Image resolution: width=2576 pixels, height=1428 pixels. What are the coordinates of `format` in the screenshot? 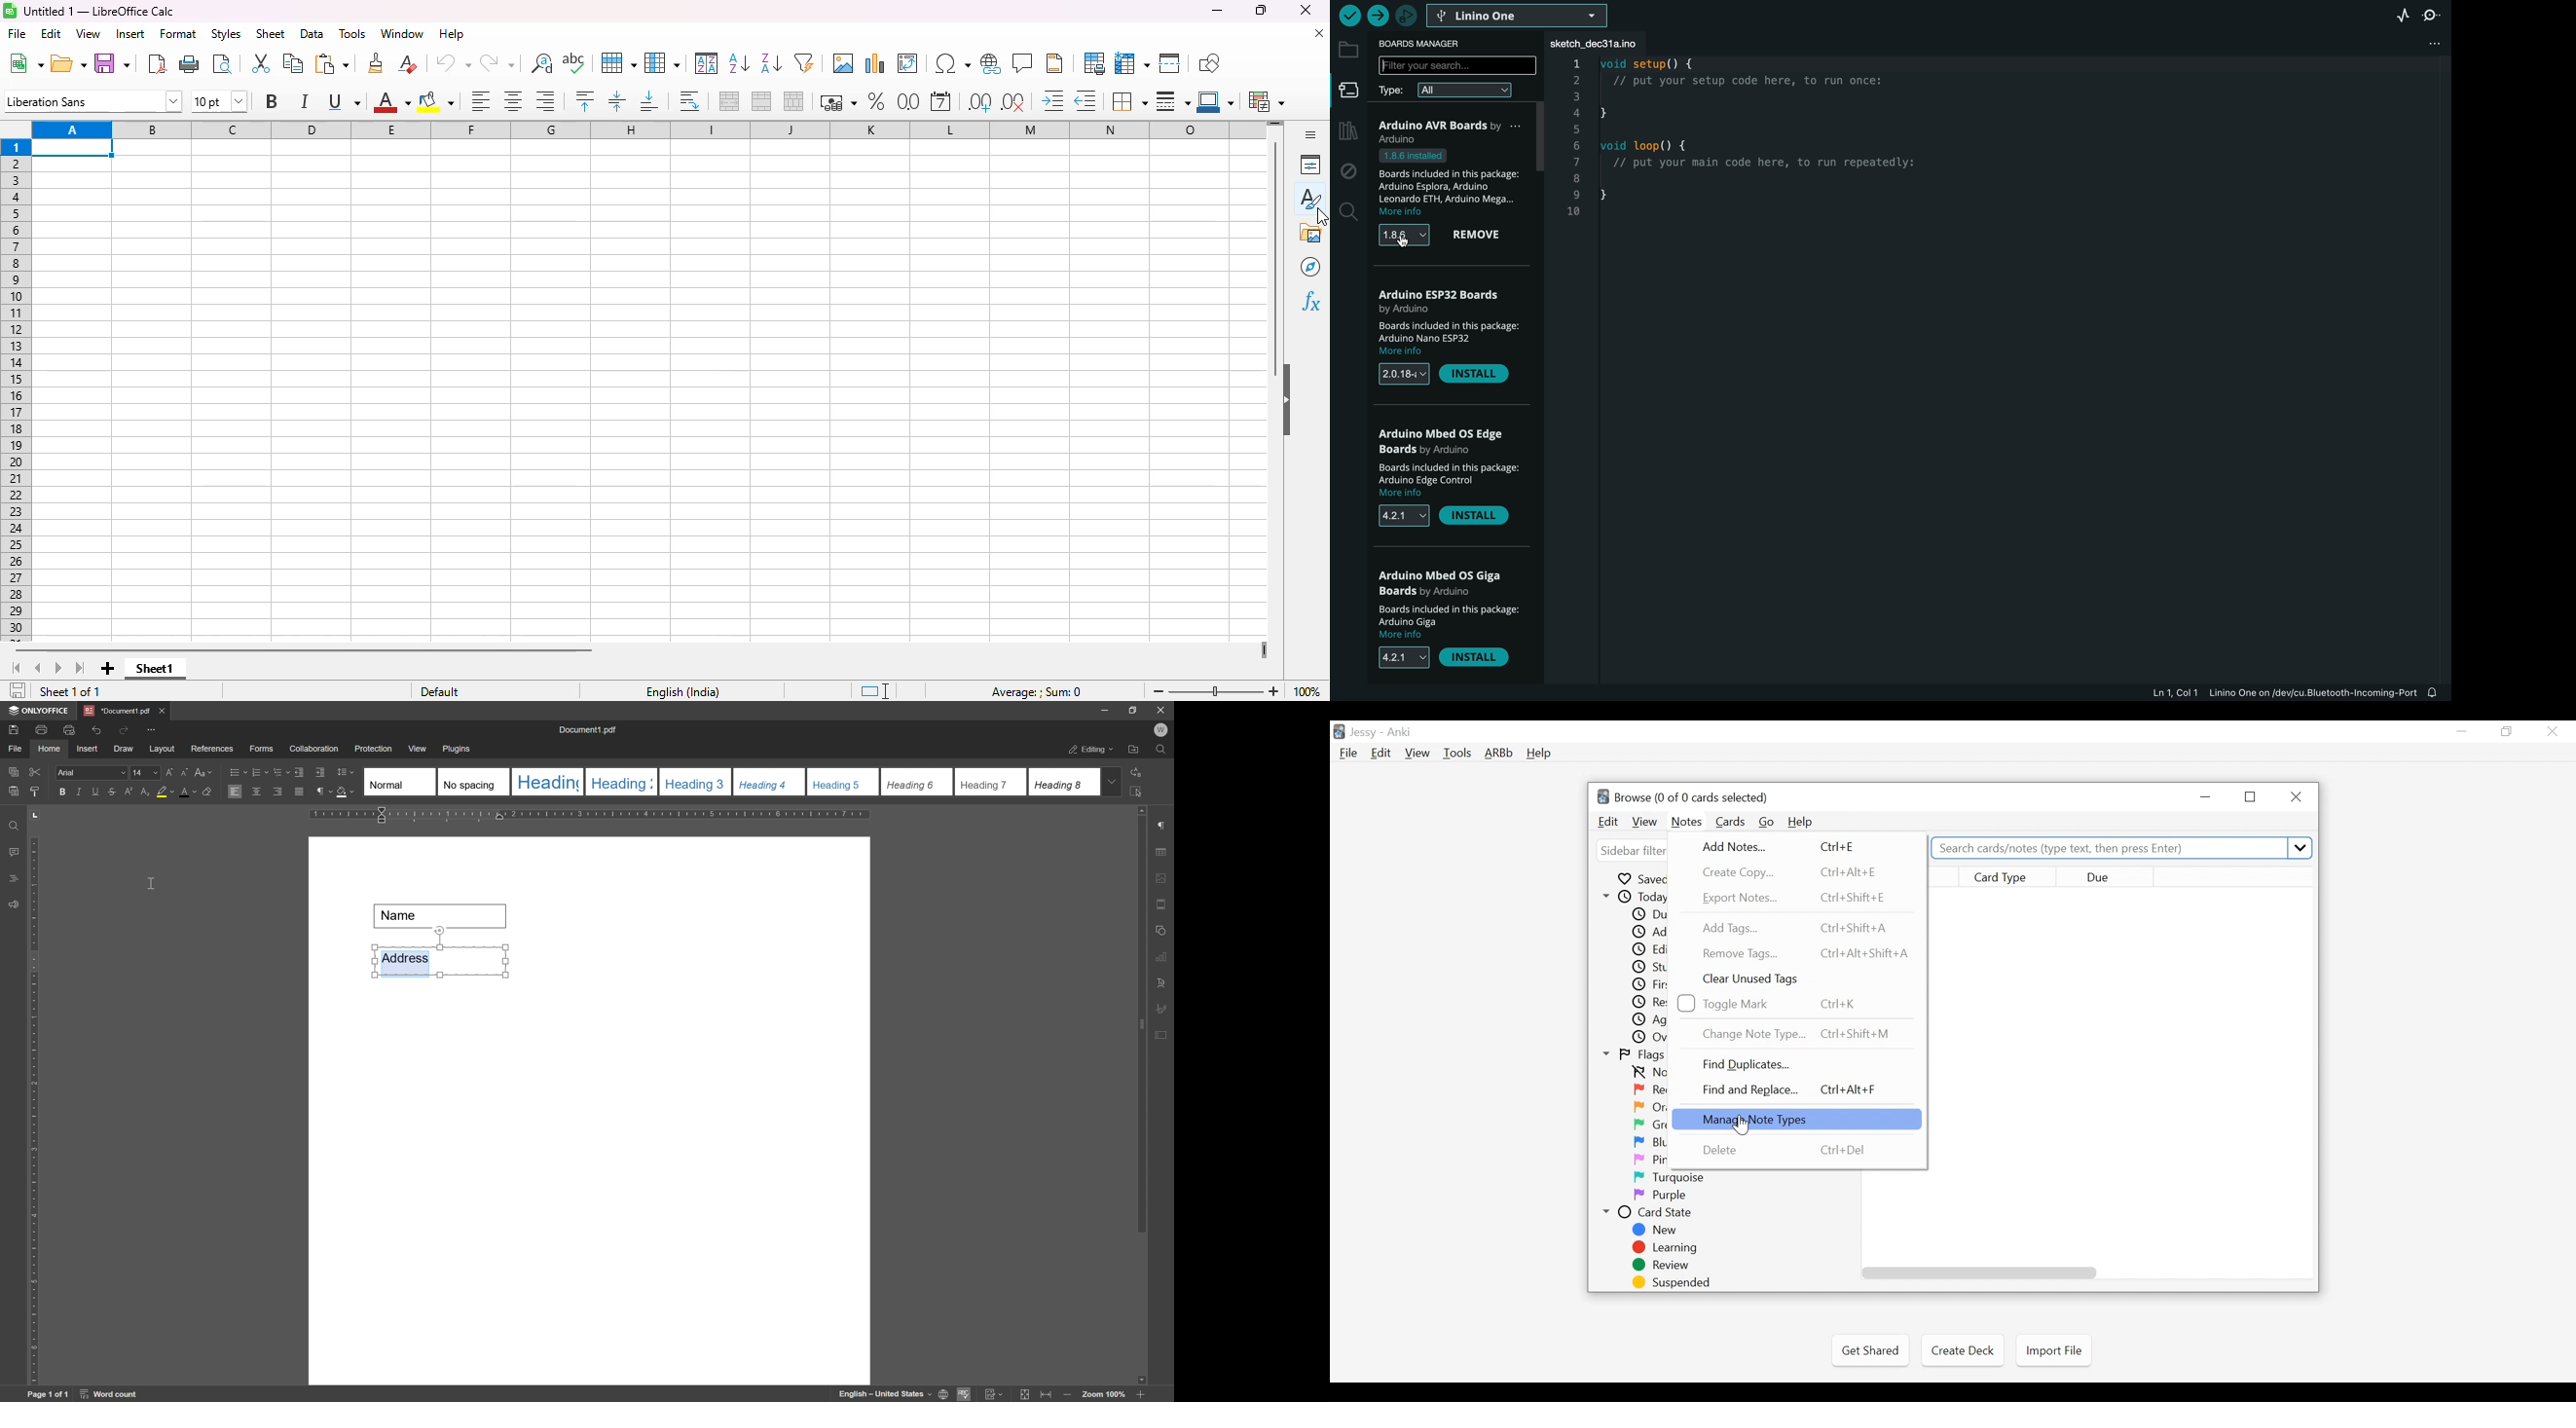 It's located at (179, 34).